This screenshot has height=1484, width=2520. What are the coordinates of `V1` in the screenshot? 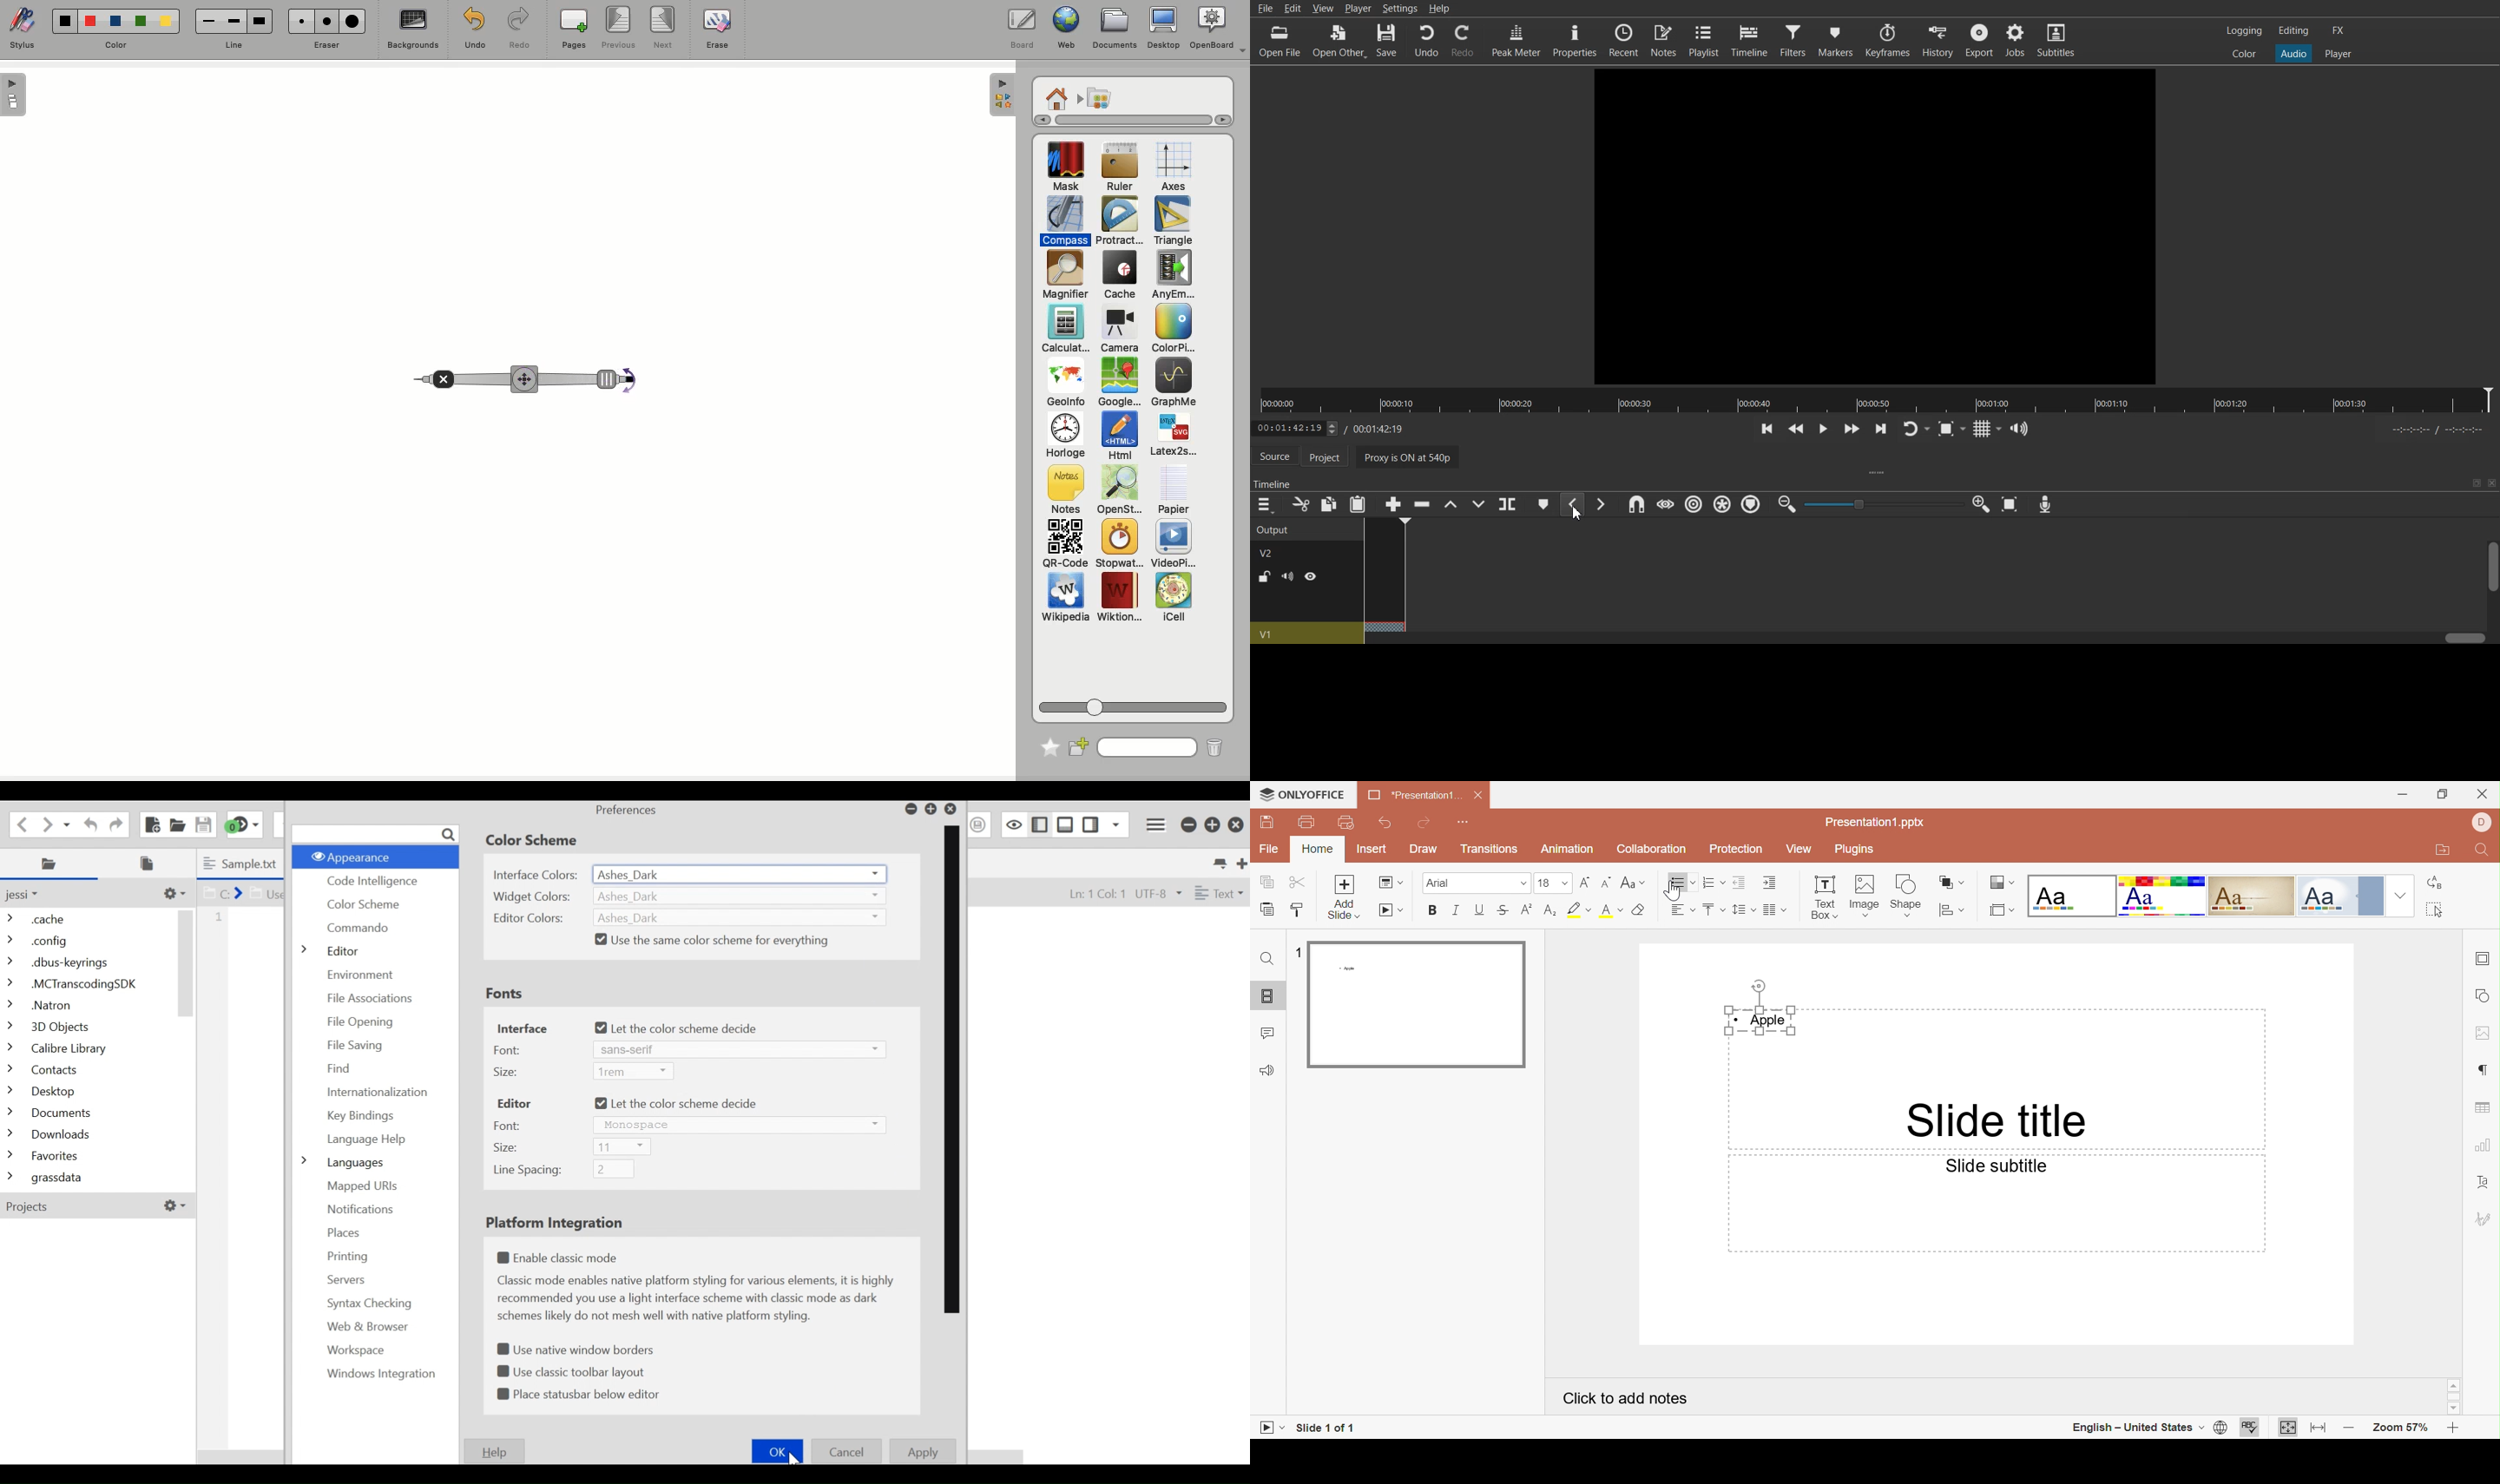 It's located at (1305, 633).